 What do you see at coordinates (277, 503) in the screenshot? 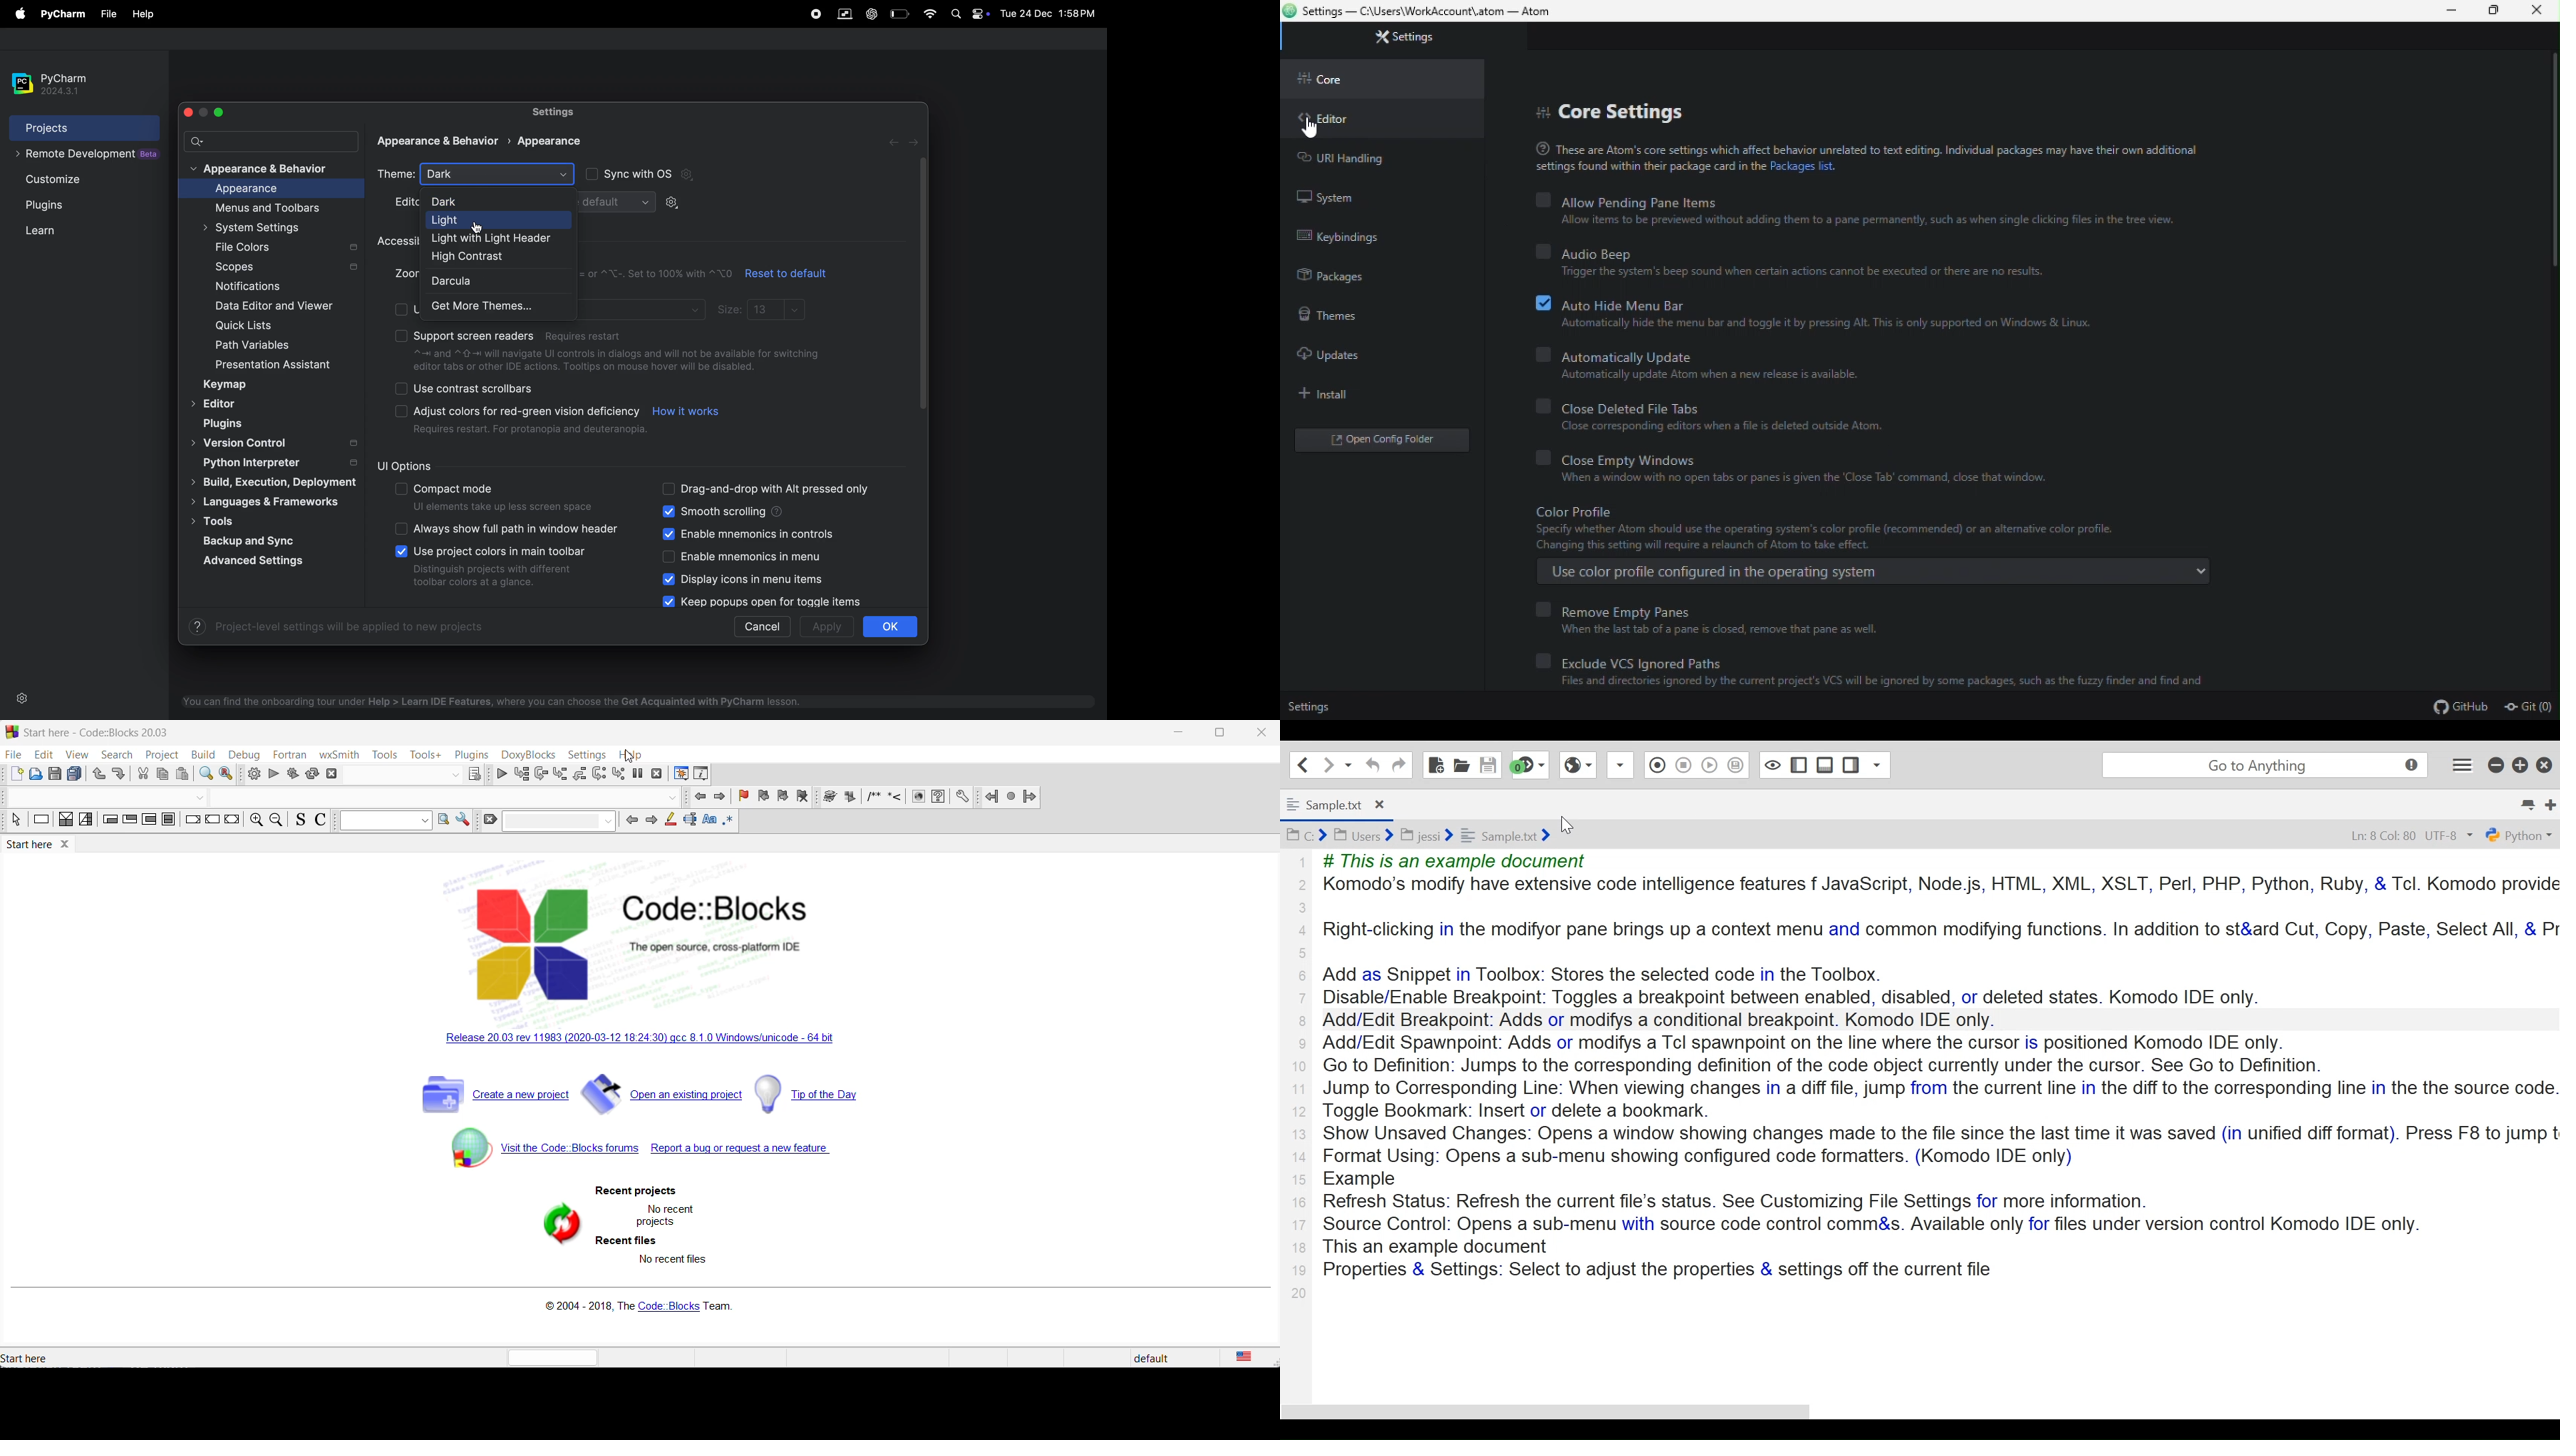
I see `languages and frame works` at bounding box center [277, 503].